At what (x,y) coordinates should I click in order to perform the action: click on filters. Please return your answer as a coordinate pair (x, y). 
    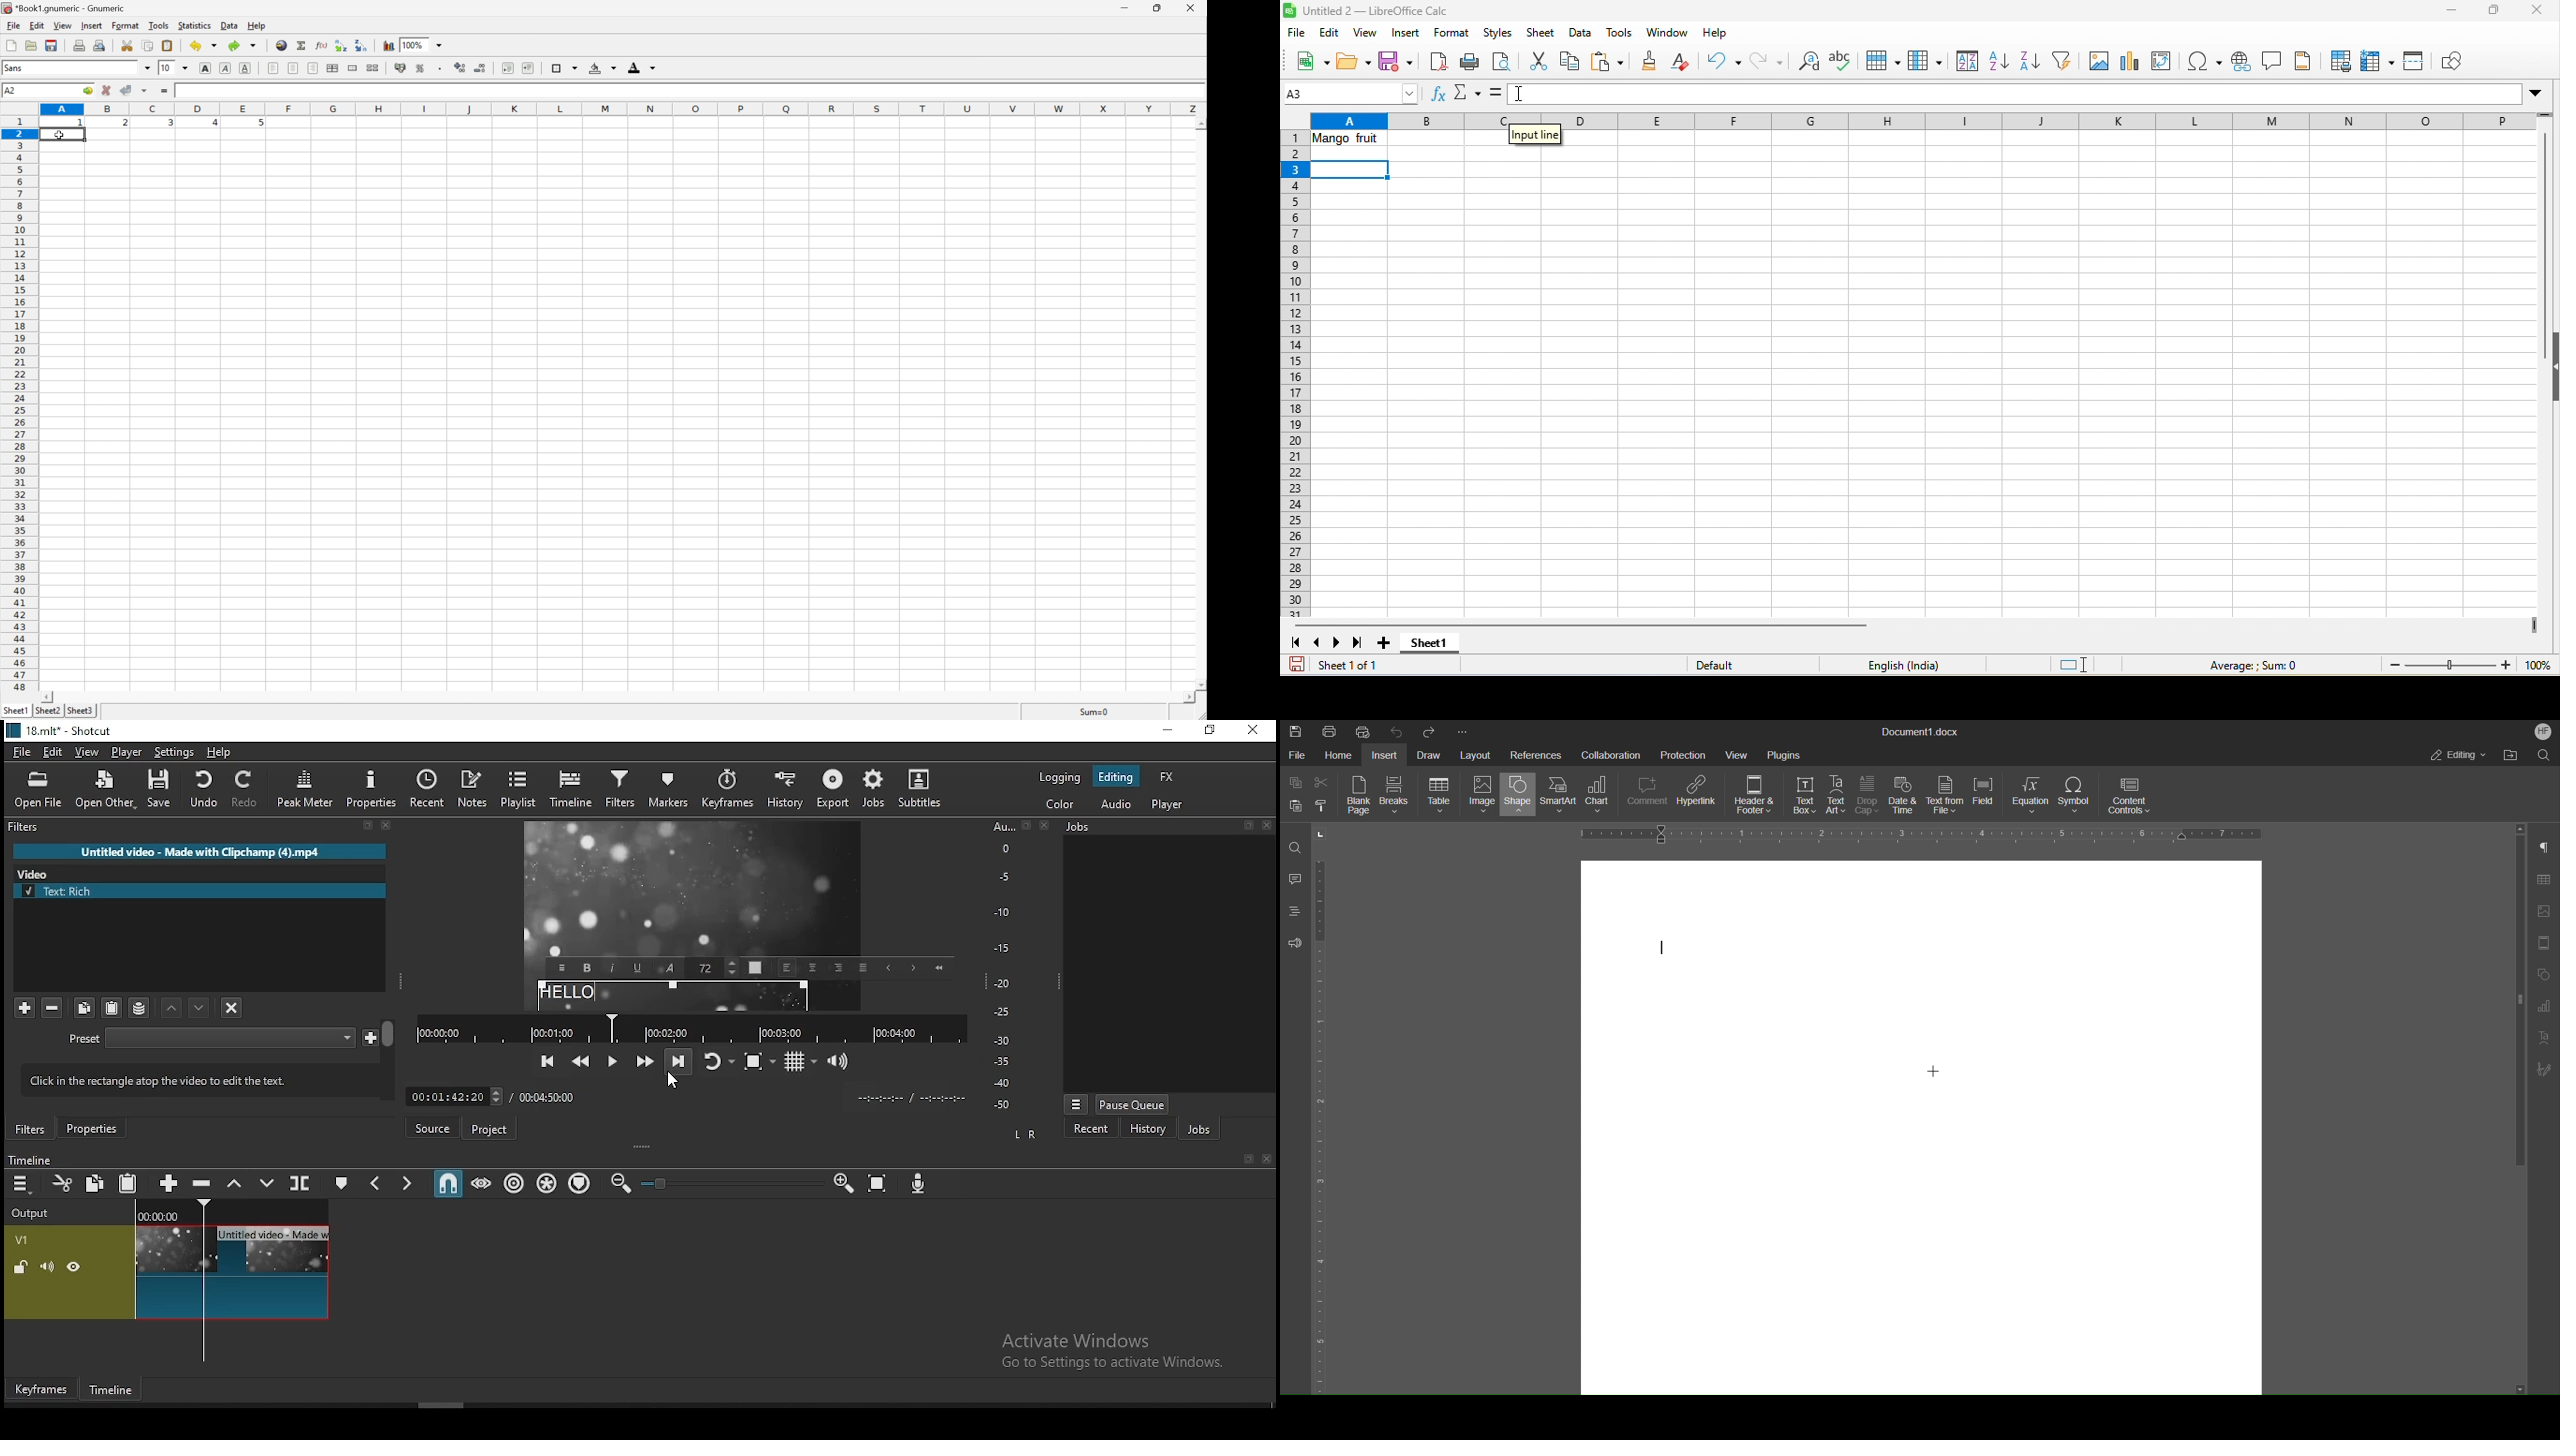
    Looking at the image, I should click on (26, 827).